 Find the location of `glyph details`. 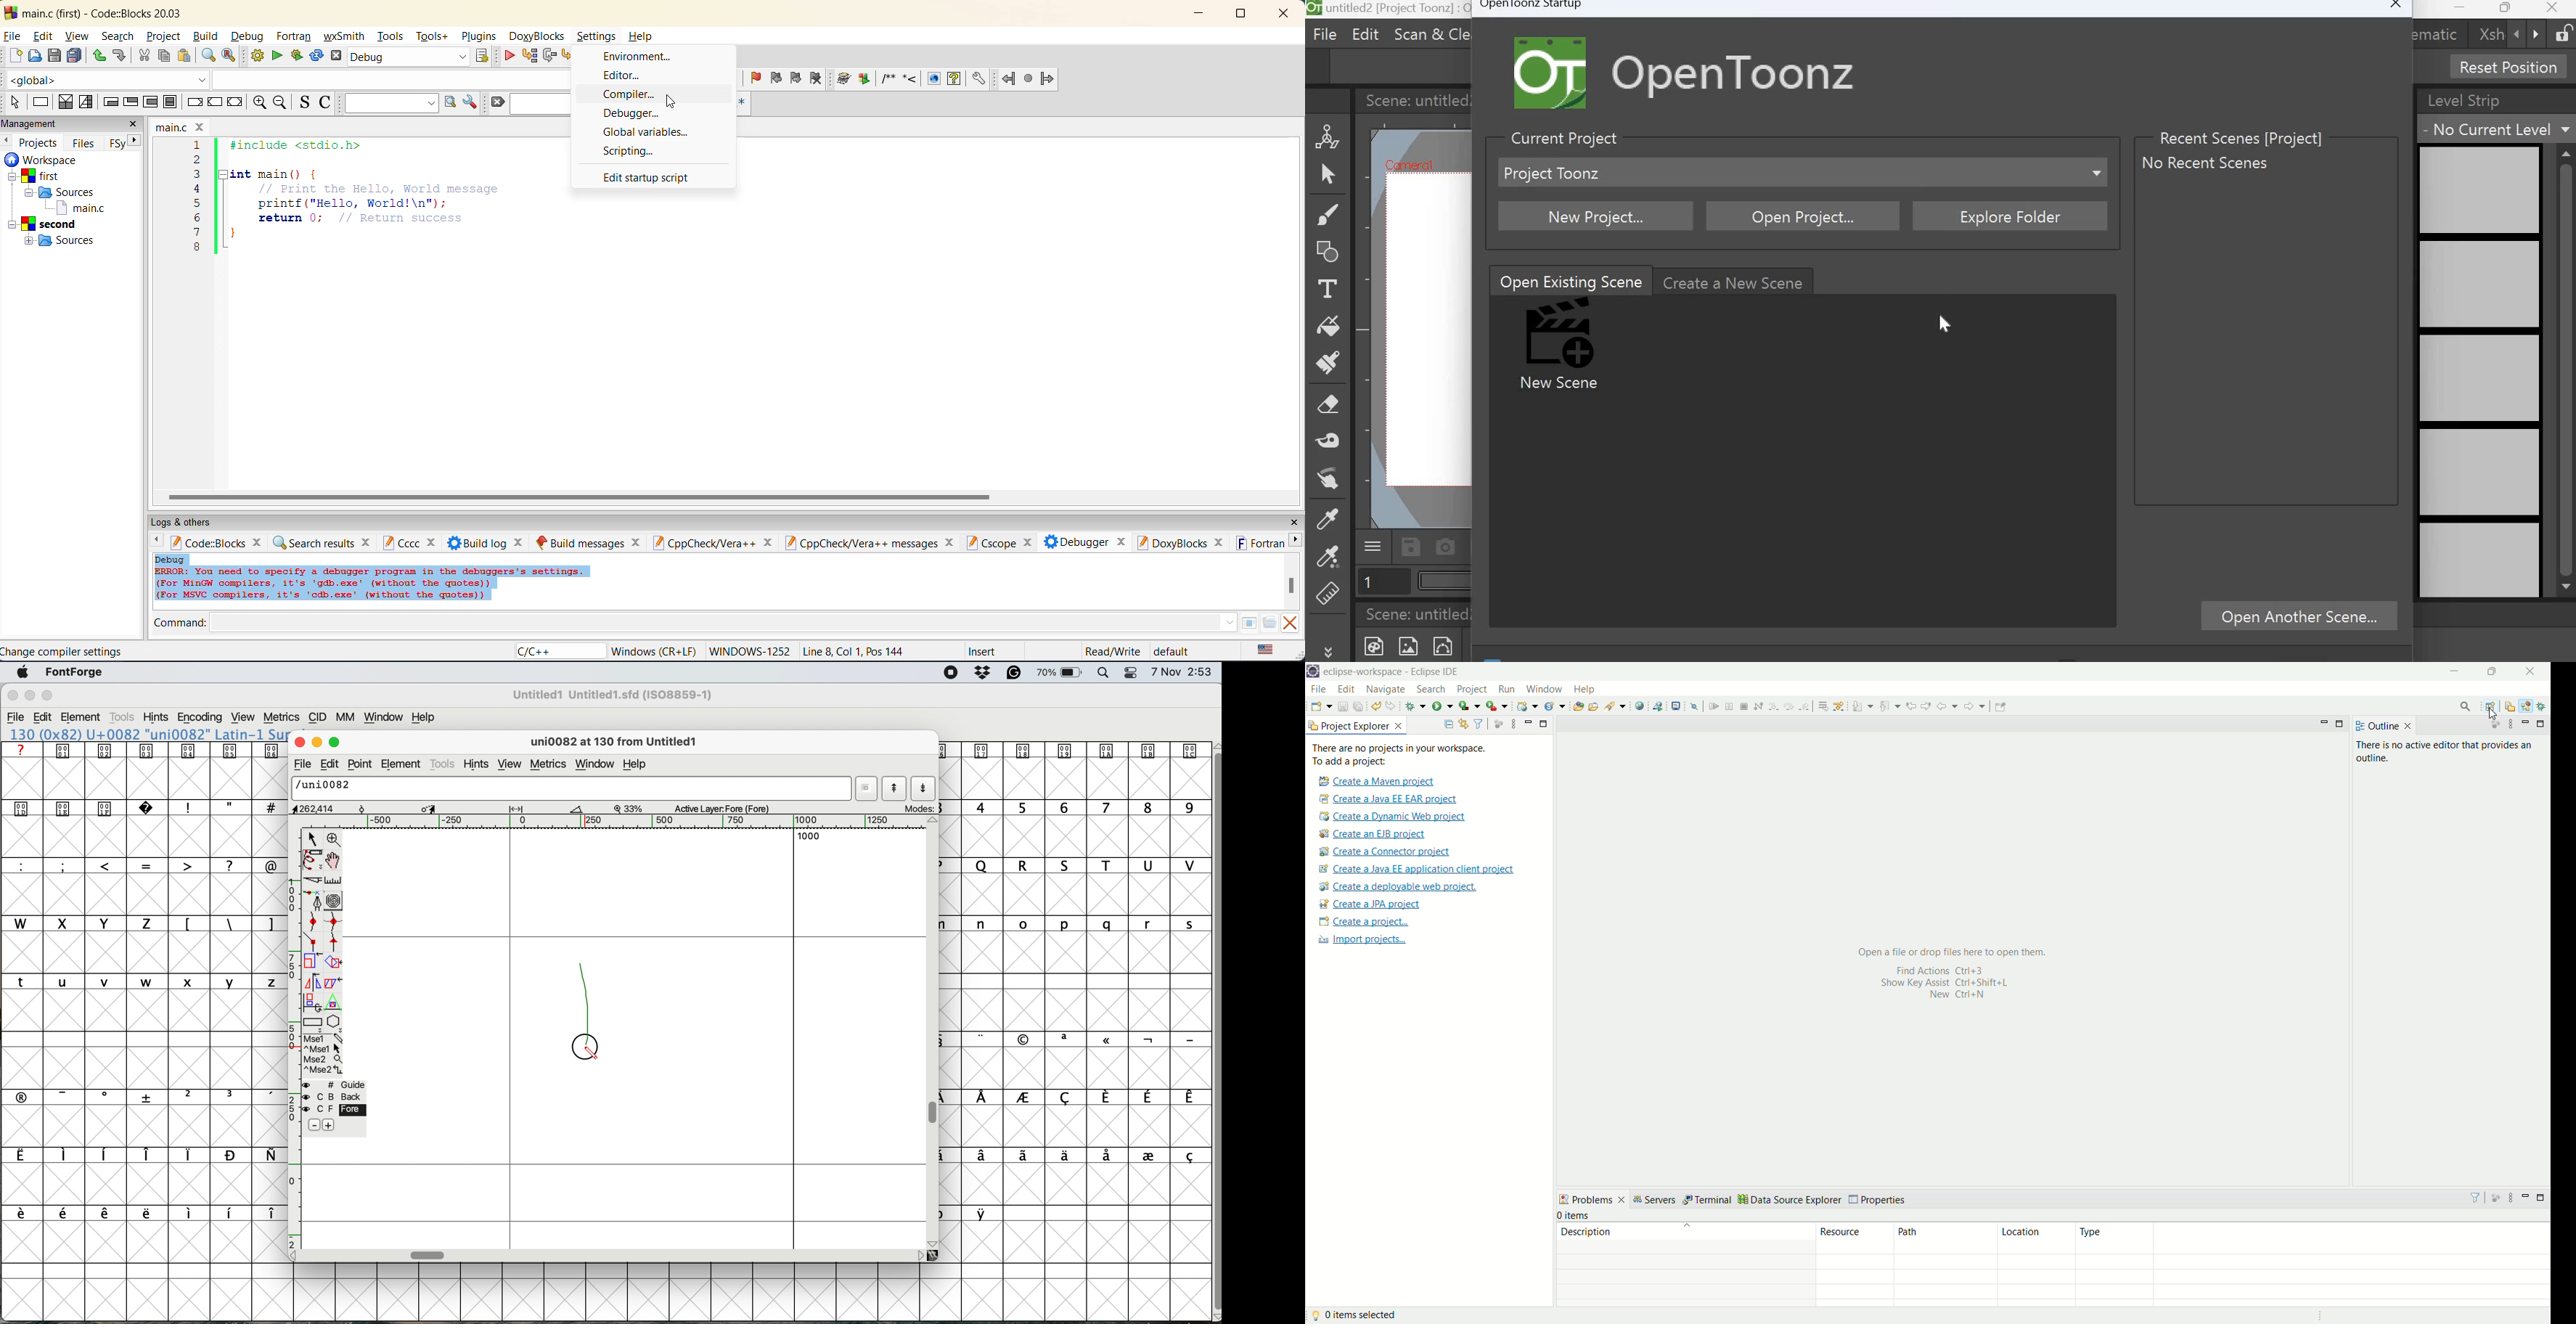

glyph details is located at coordinates (619, 743).